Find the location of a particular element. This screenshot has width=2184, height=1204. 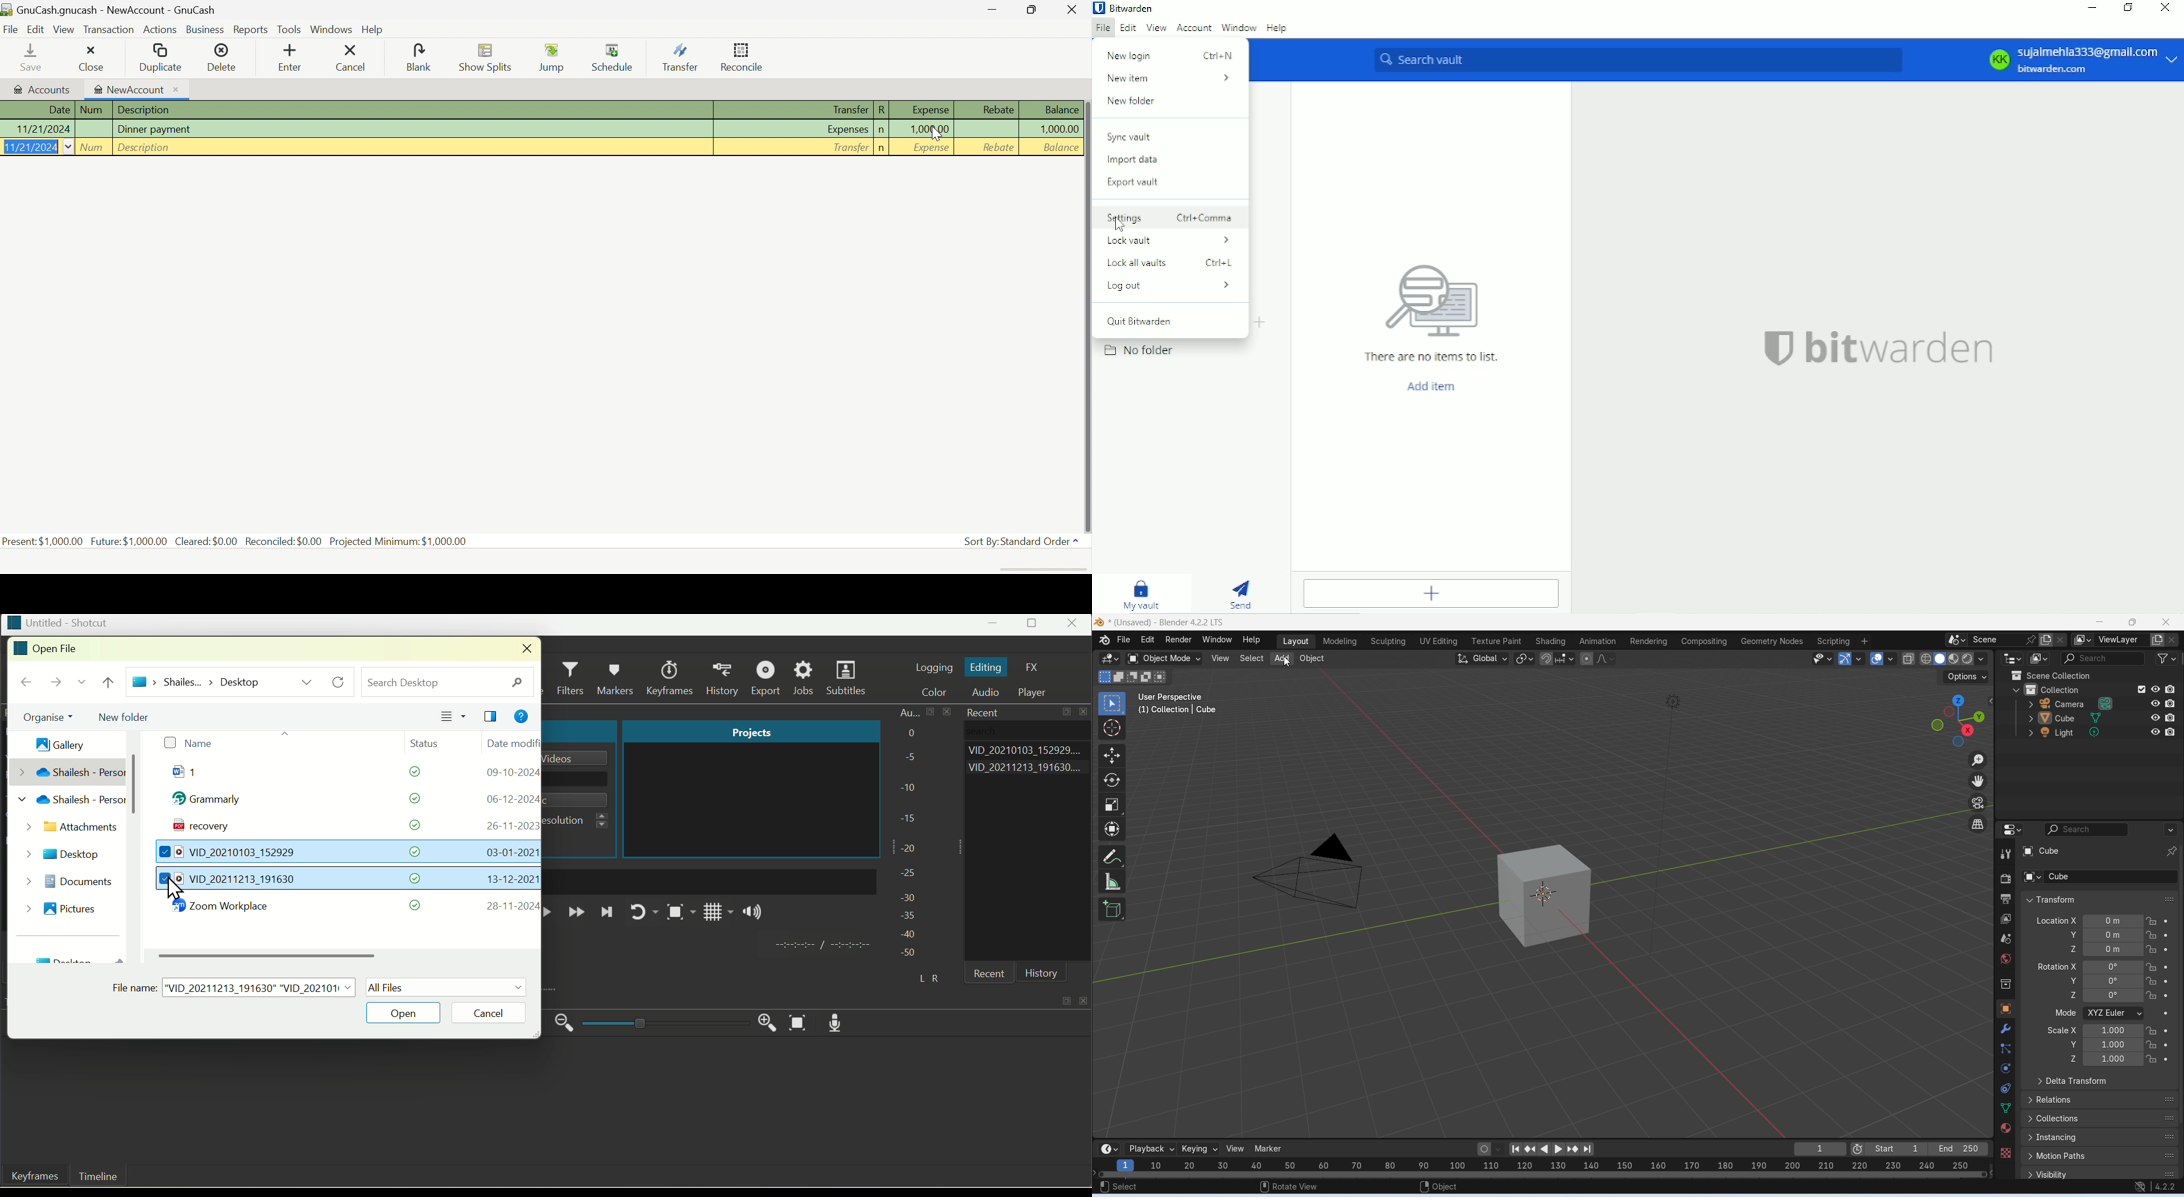

Maximize is located at coordinates (1033, 625).